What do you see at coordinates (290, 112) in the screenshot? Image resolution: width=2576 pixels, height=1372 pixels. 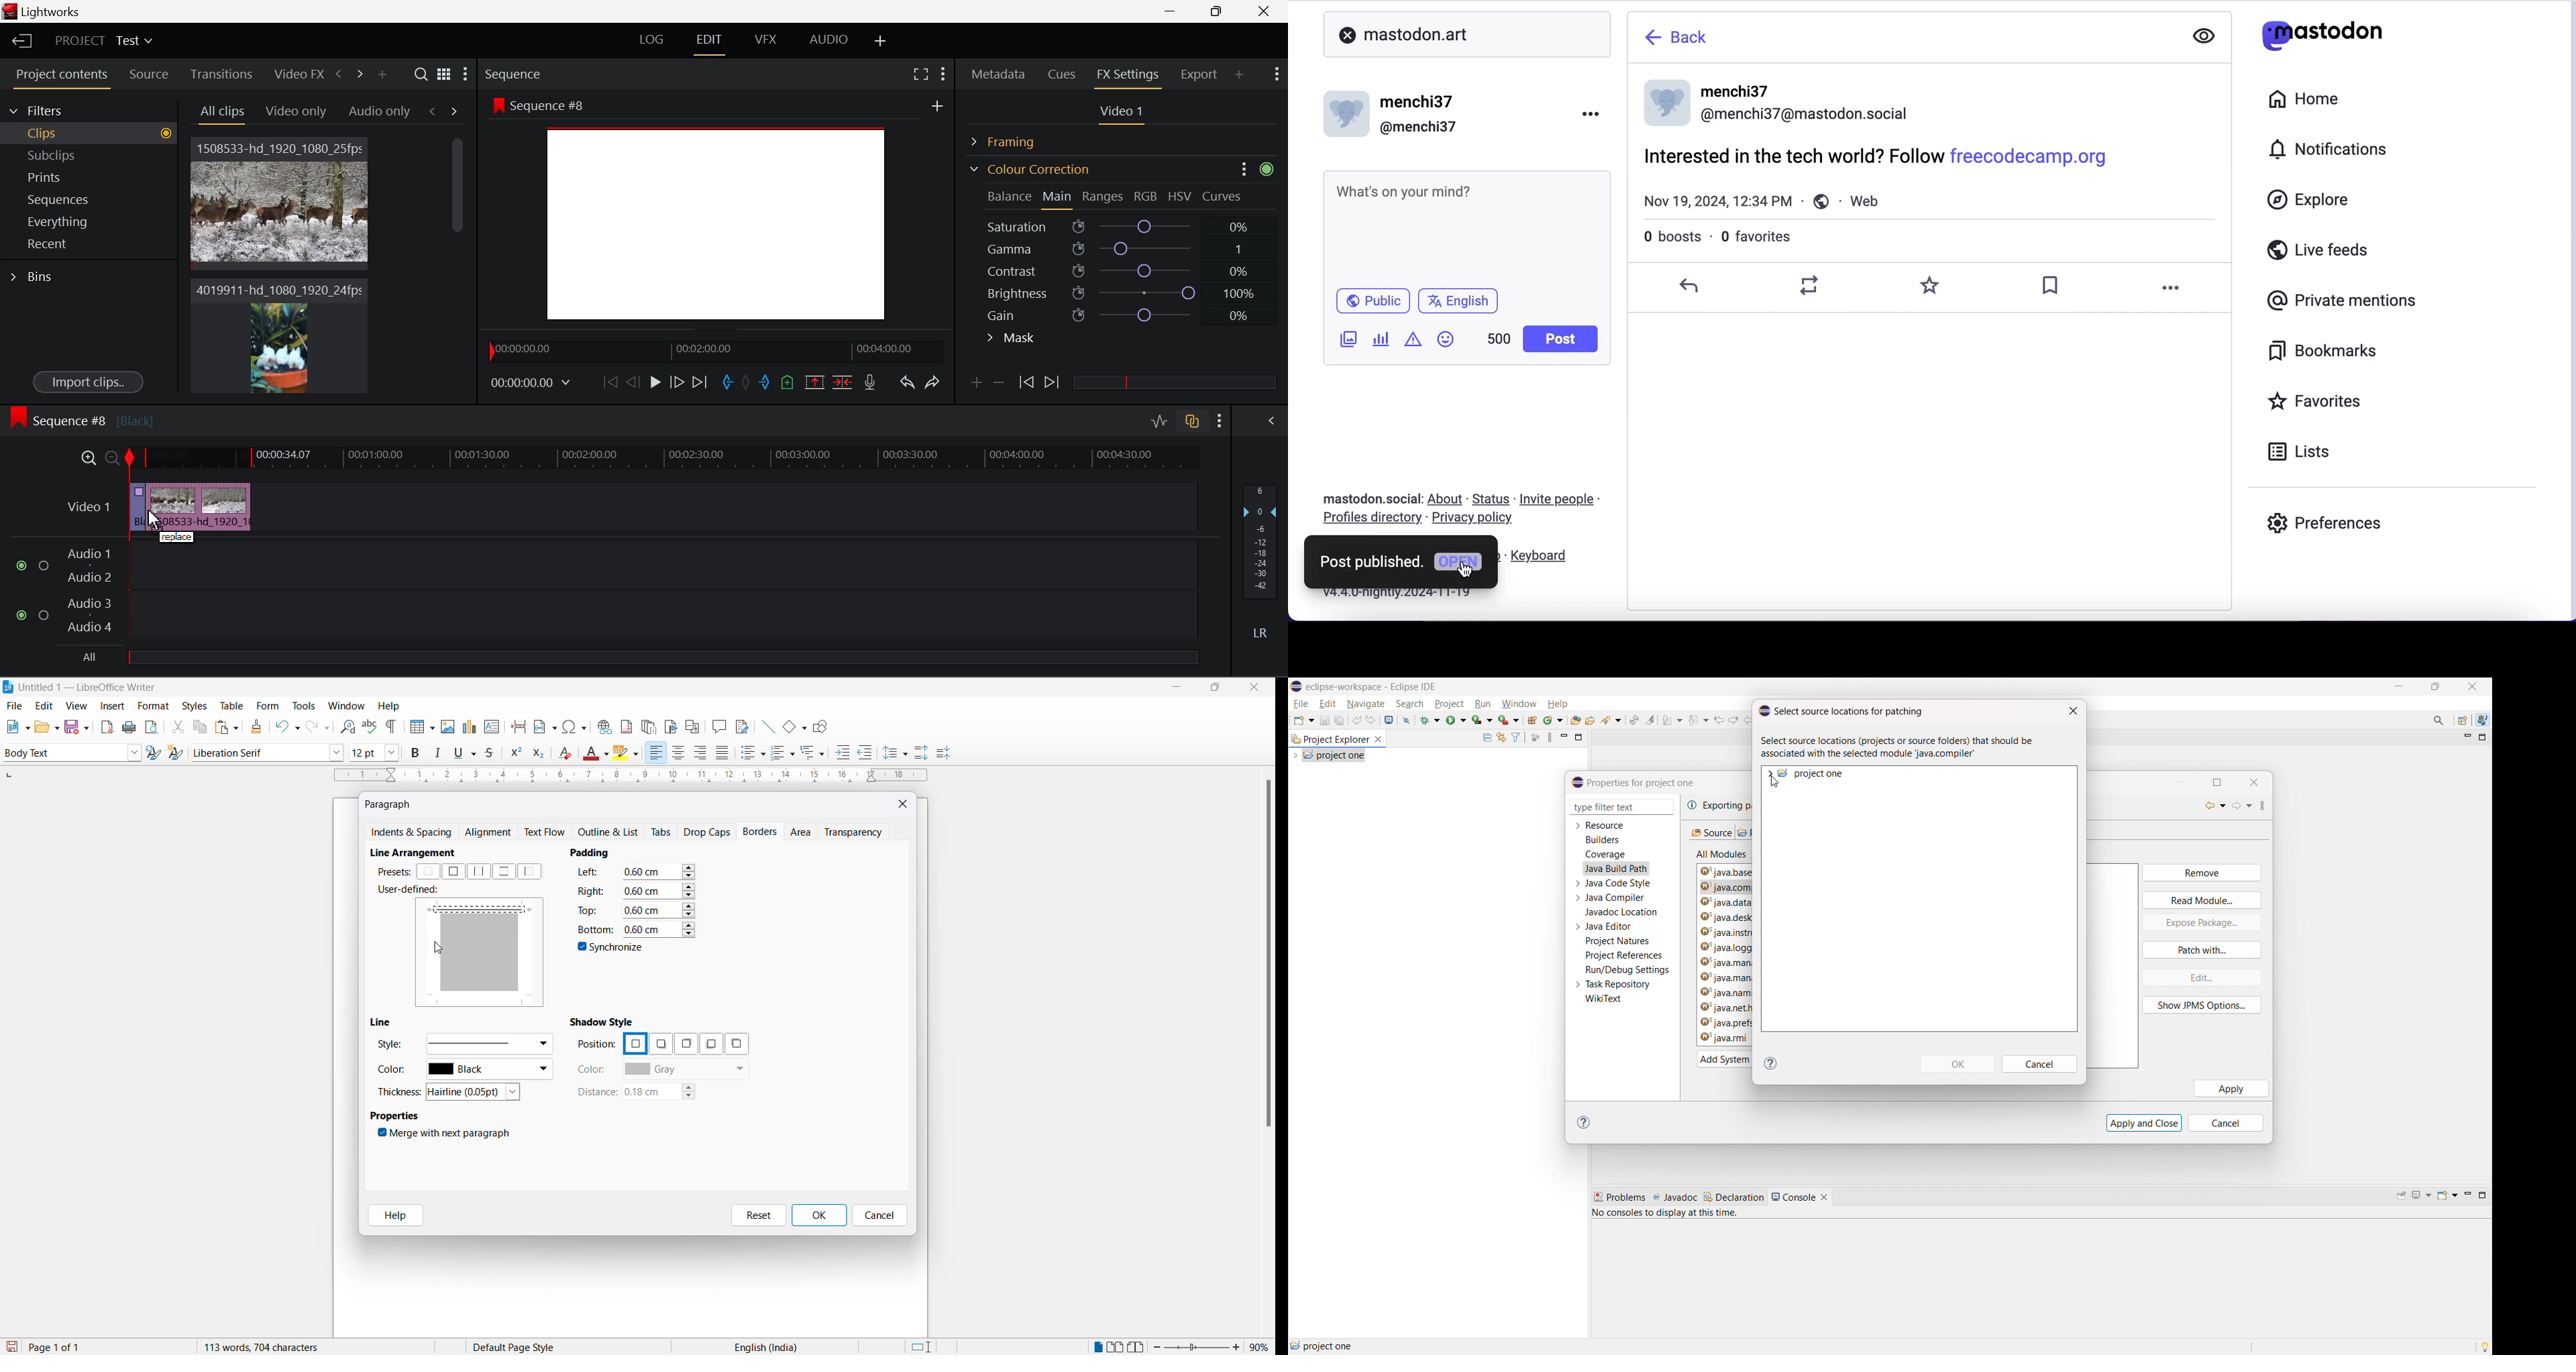 I see `Yesterday Tab` at bounding box center [290, 112].